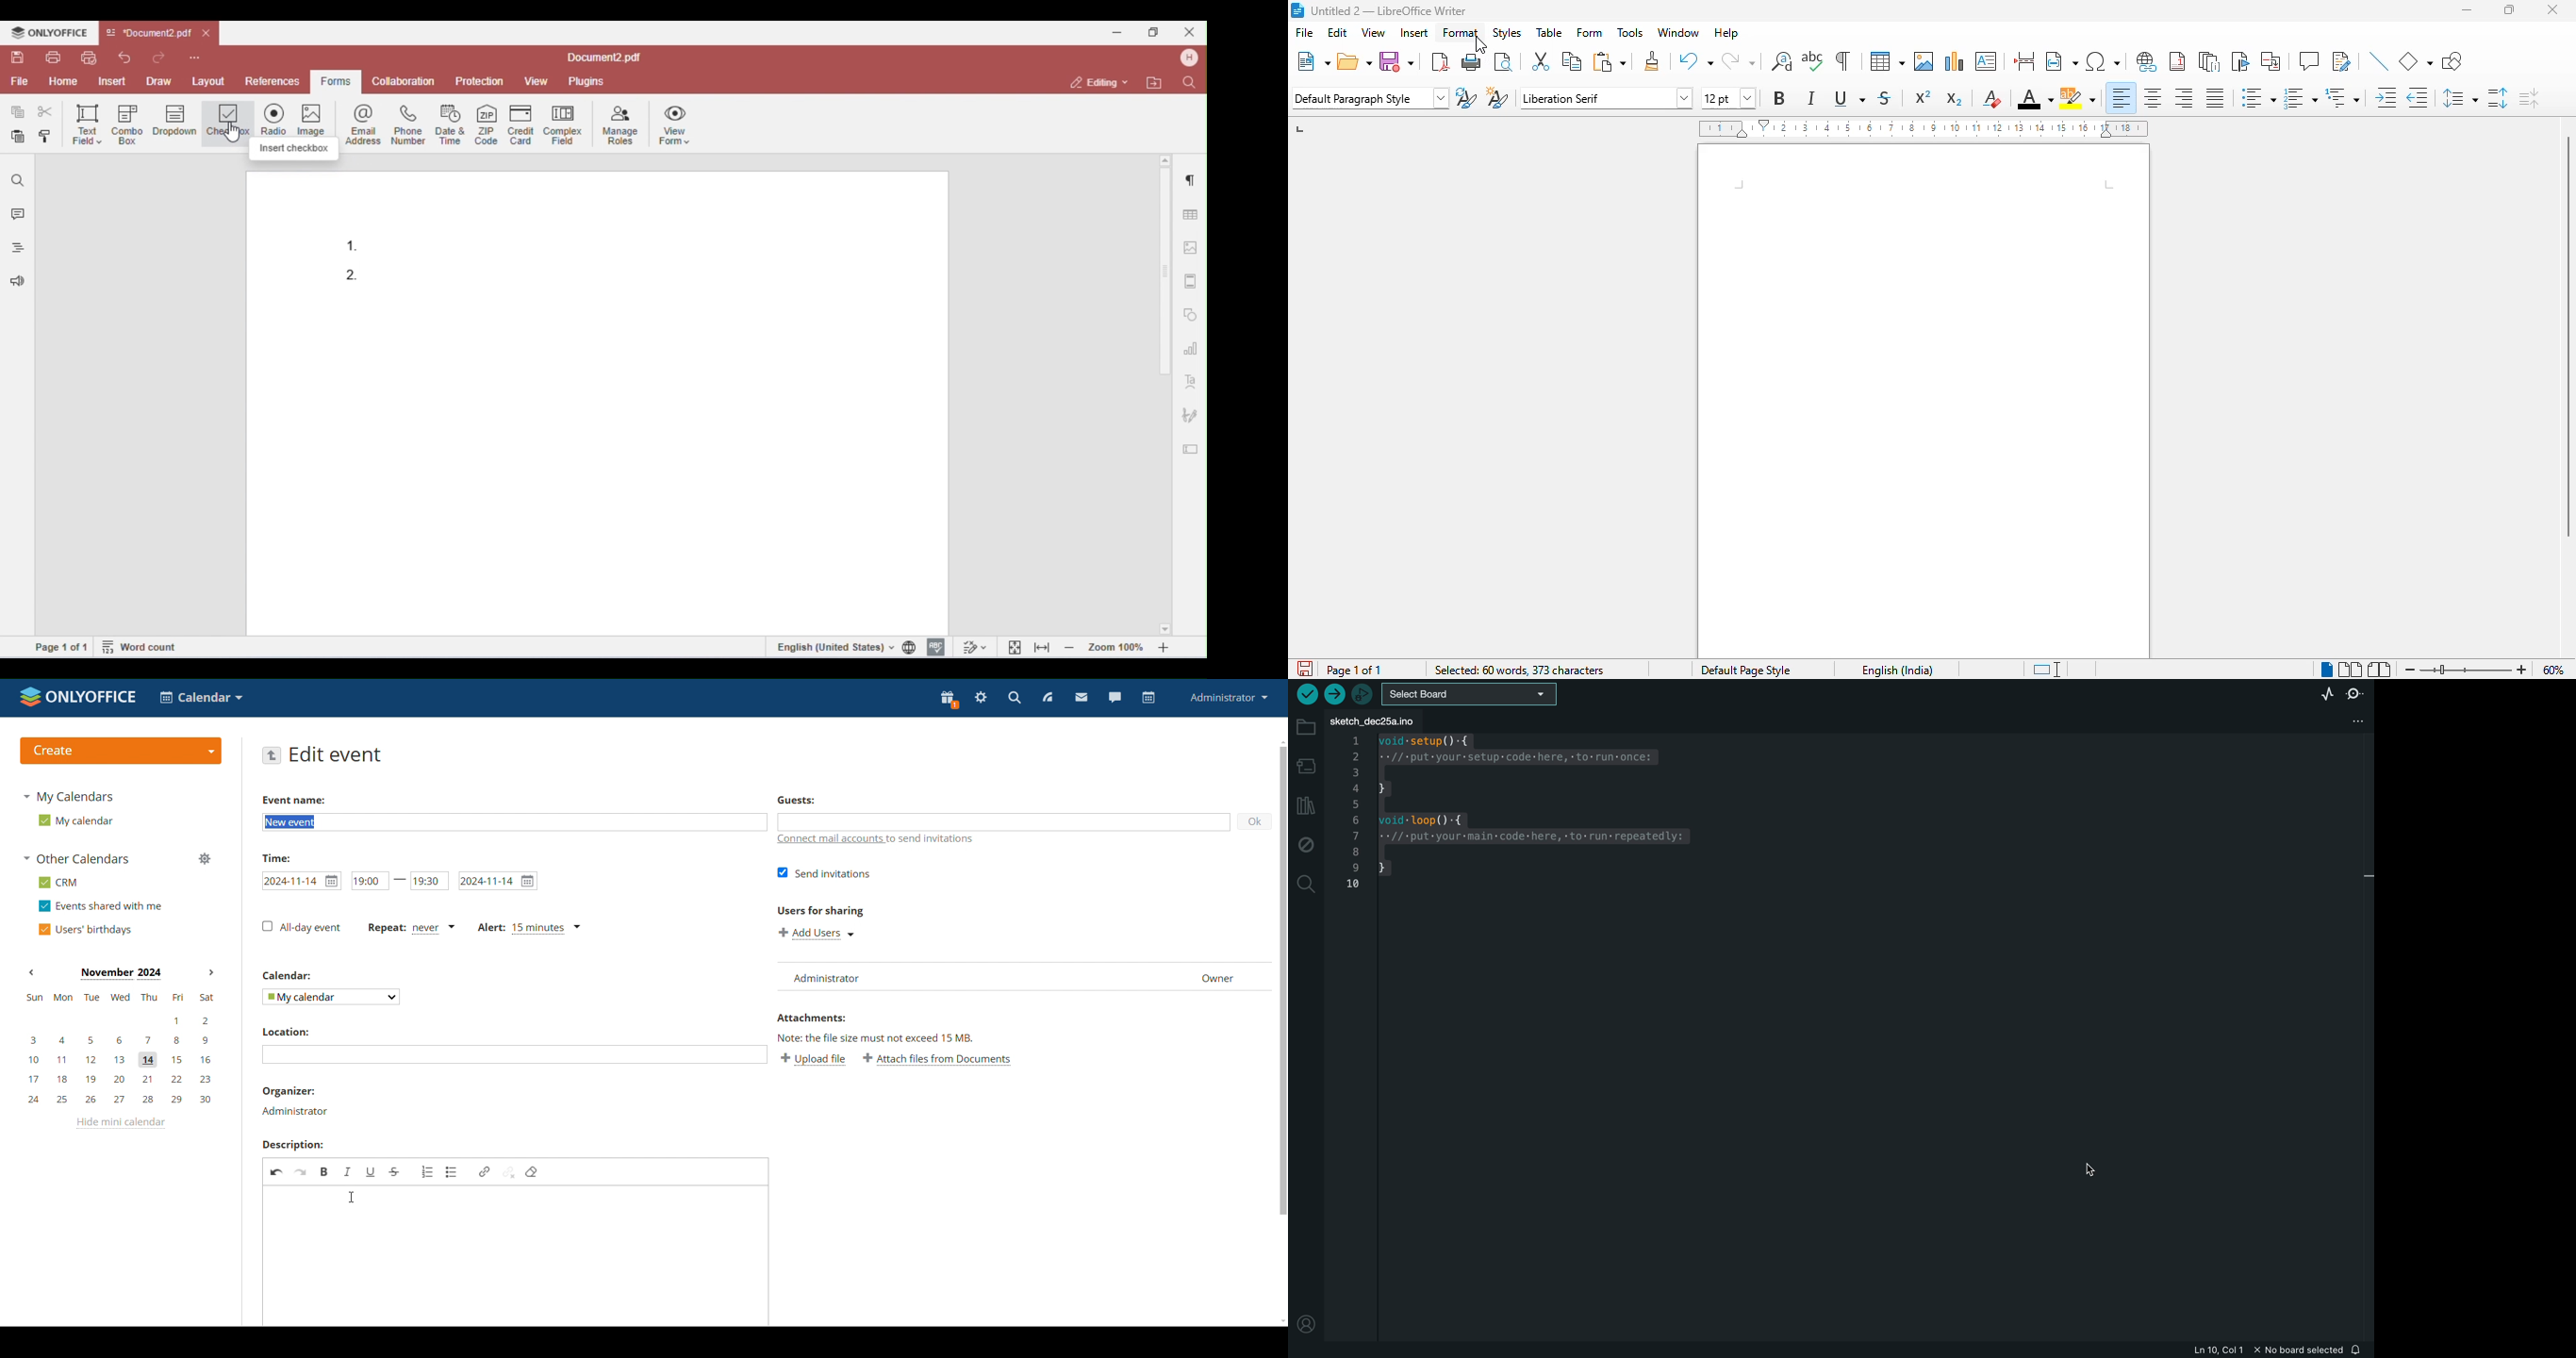 Image resolution: width=2576 pixels, height=1372 pixels. Describe the element at coordinates (1884, 98) in the screenshot. I see `strikethrough` at that location.